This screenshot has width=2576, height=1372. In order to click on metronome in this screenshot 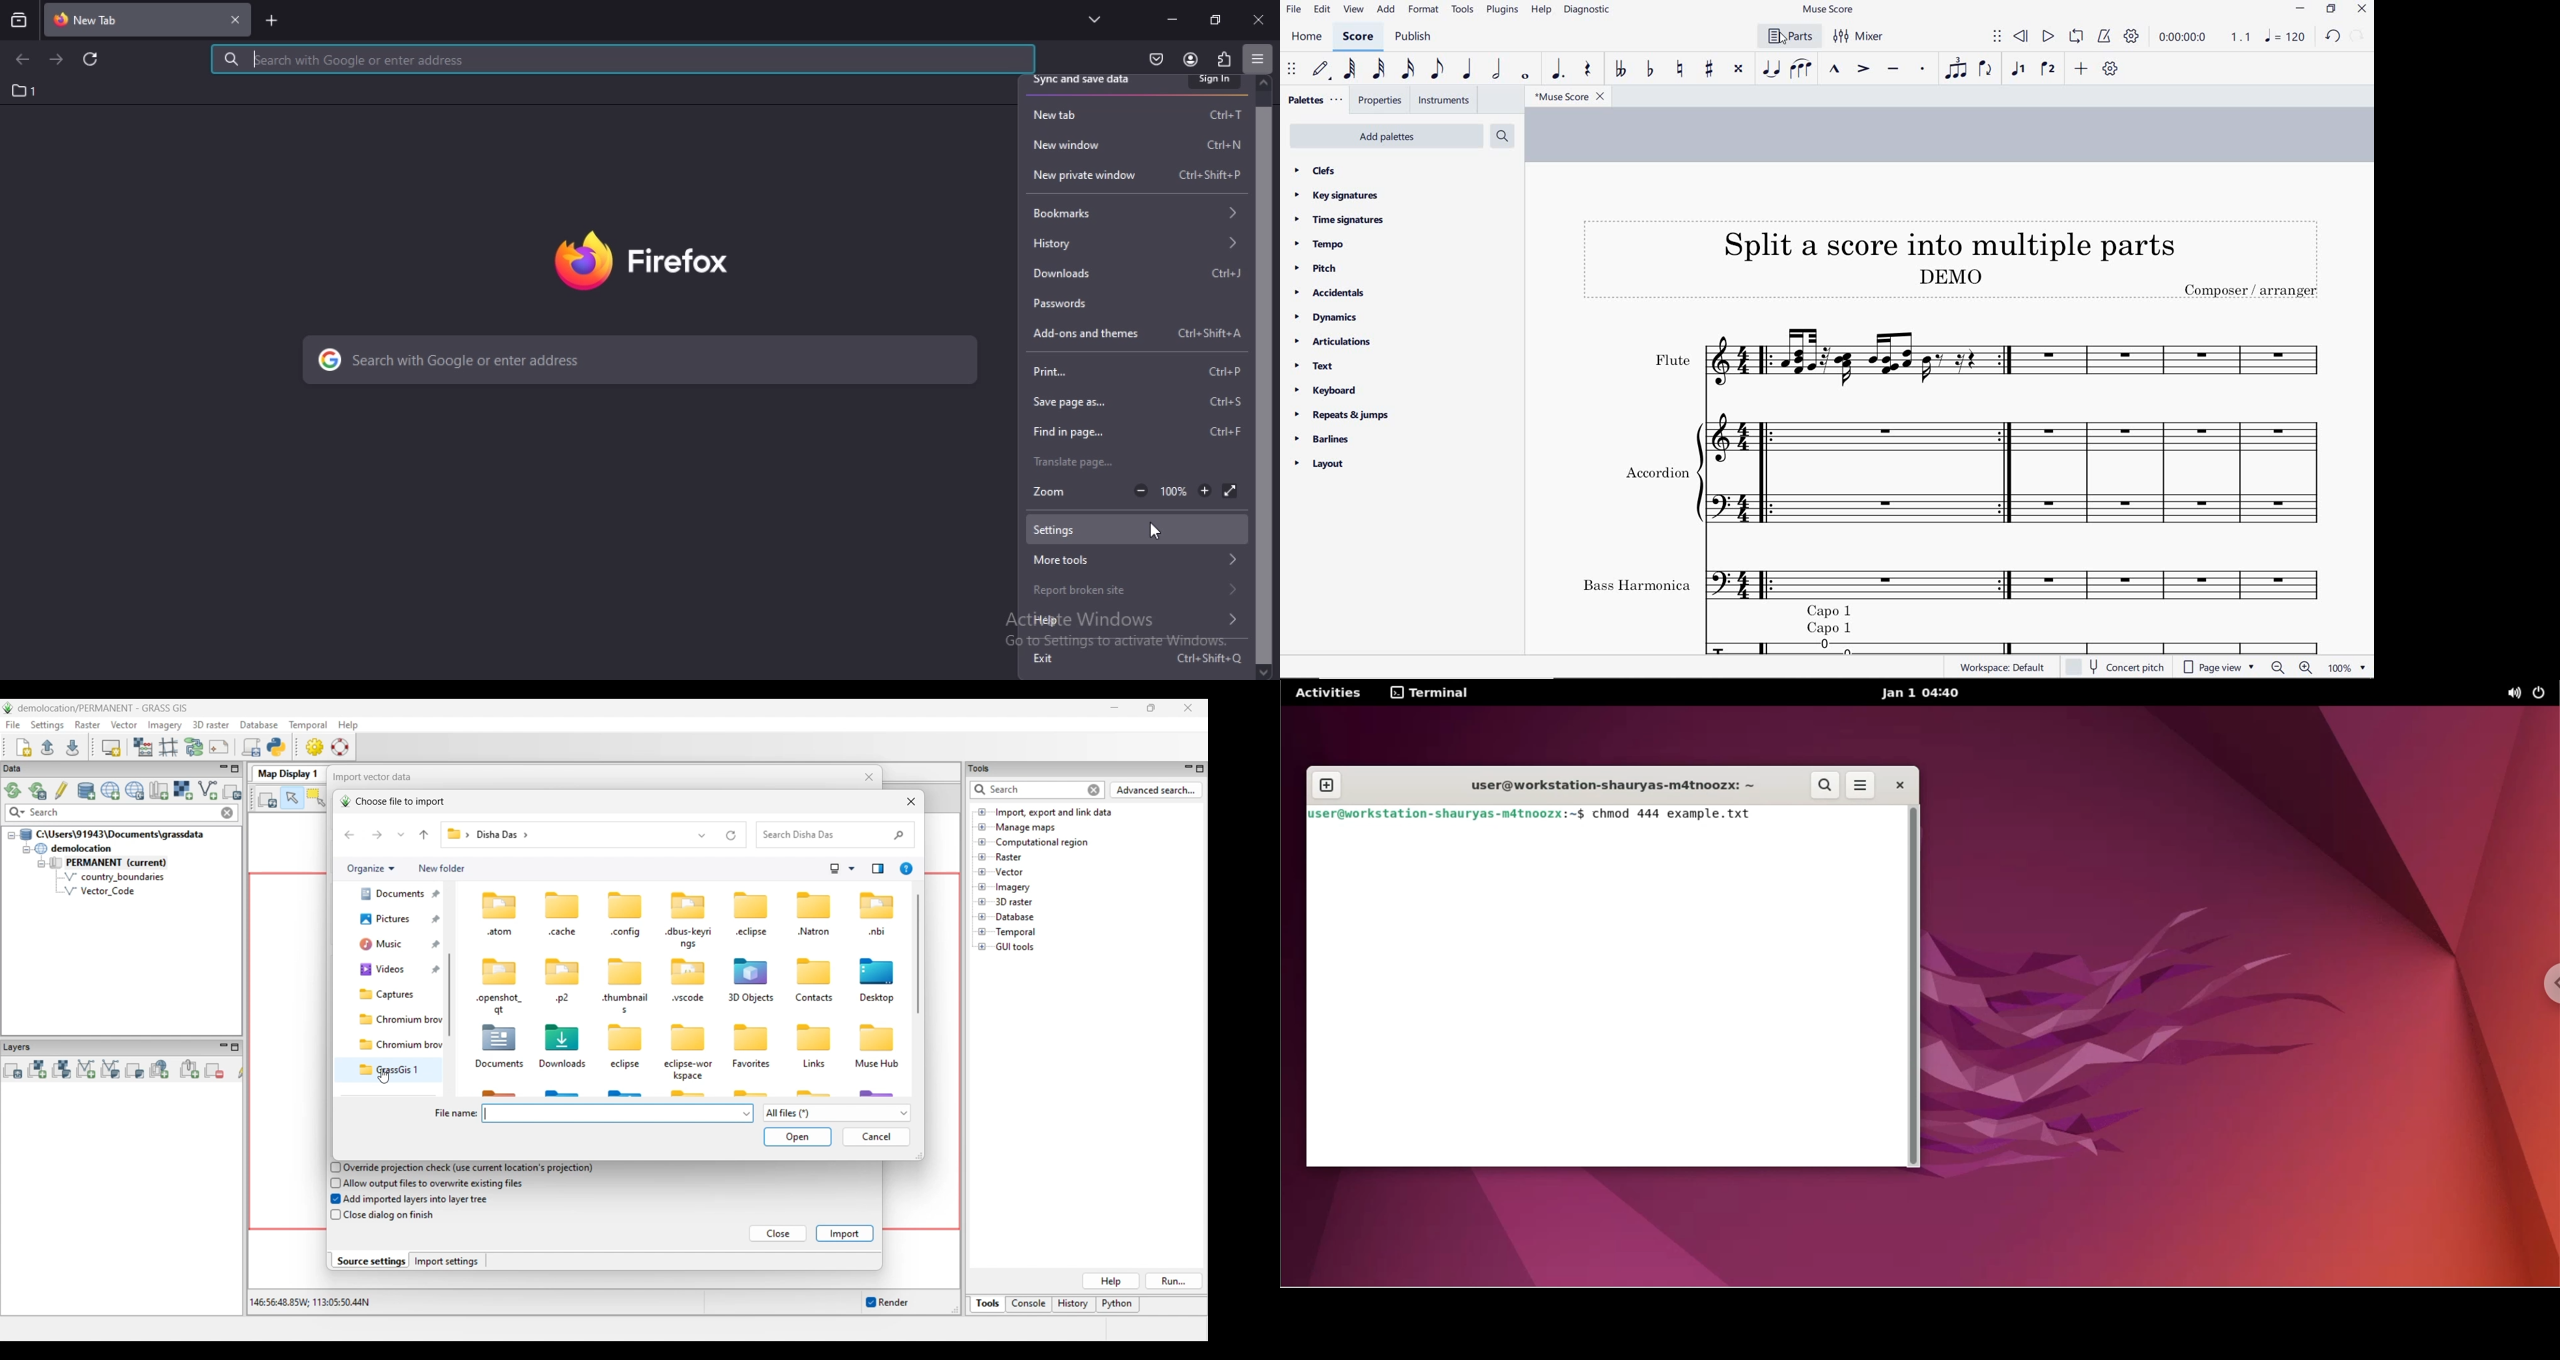, I will do `click(2104, 37)`.